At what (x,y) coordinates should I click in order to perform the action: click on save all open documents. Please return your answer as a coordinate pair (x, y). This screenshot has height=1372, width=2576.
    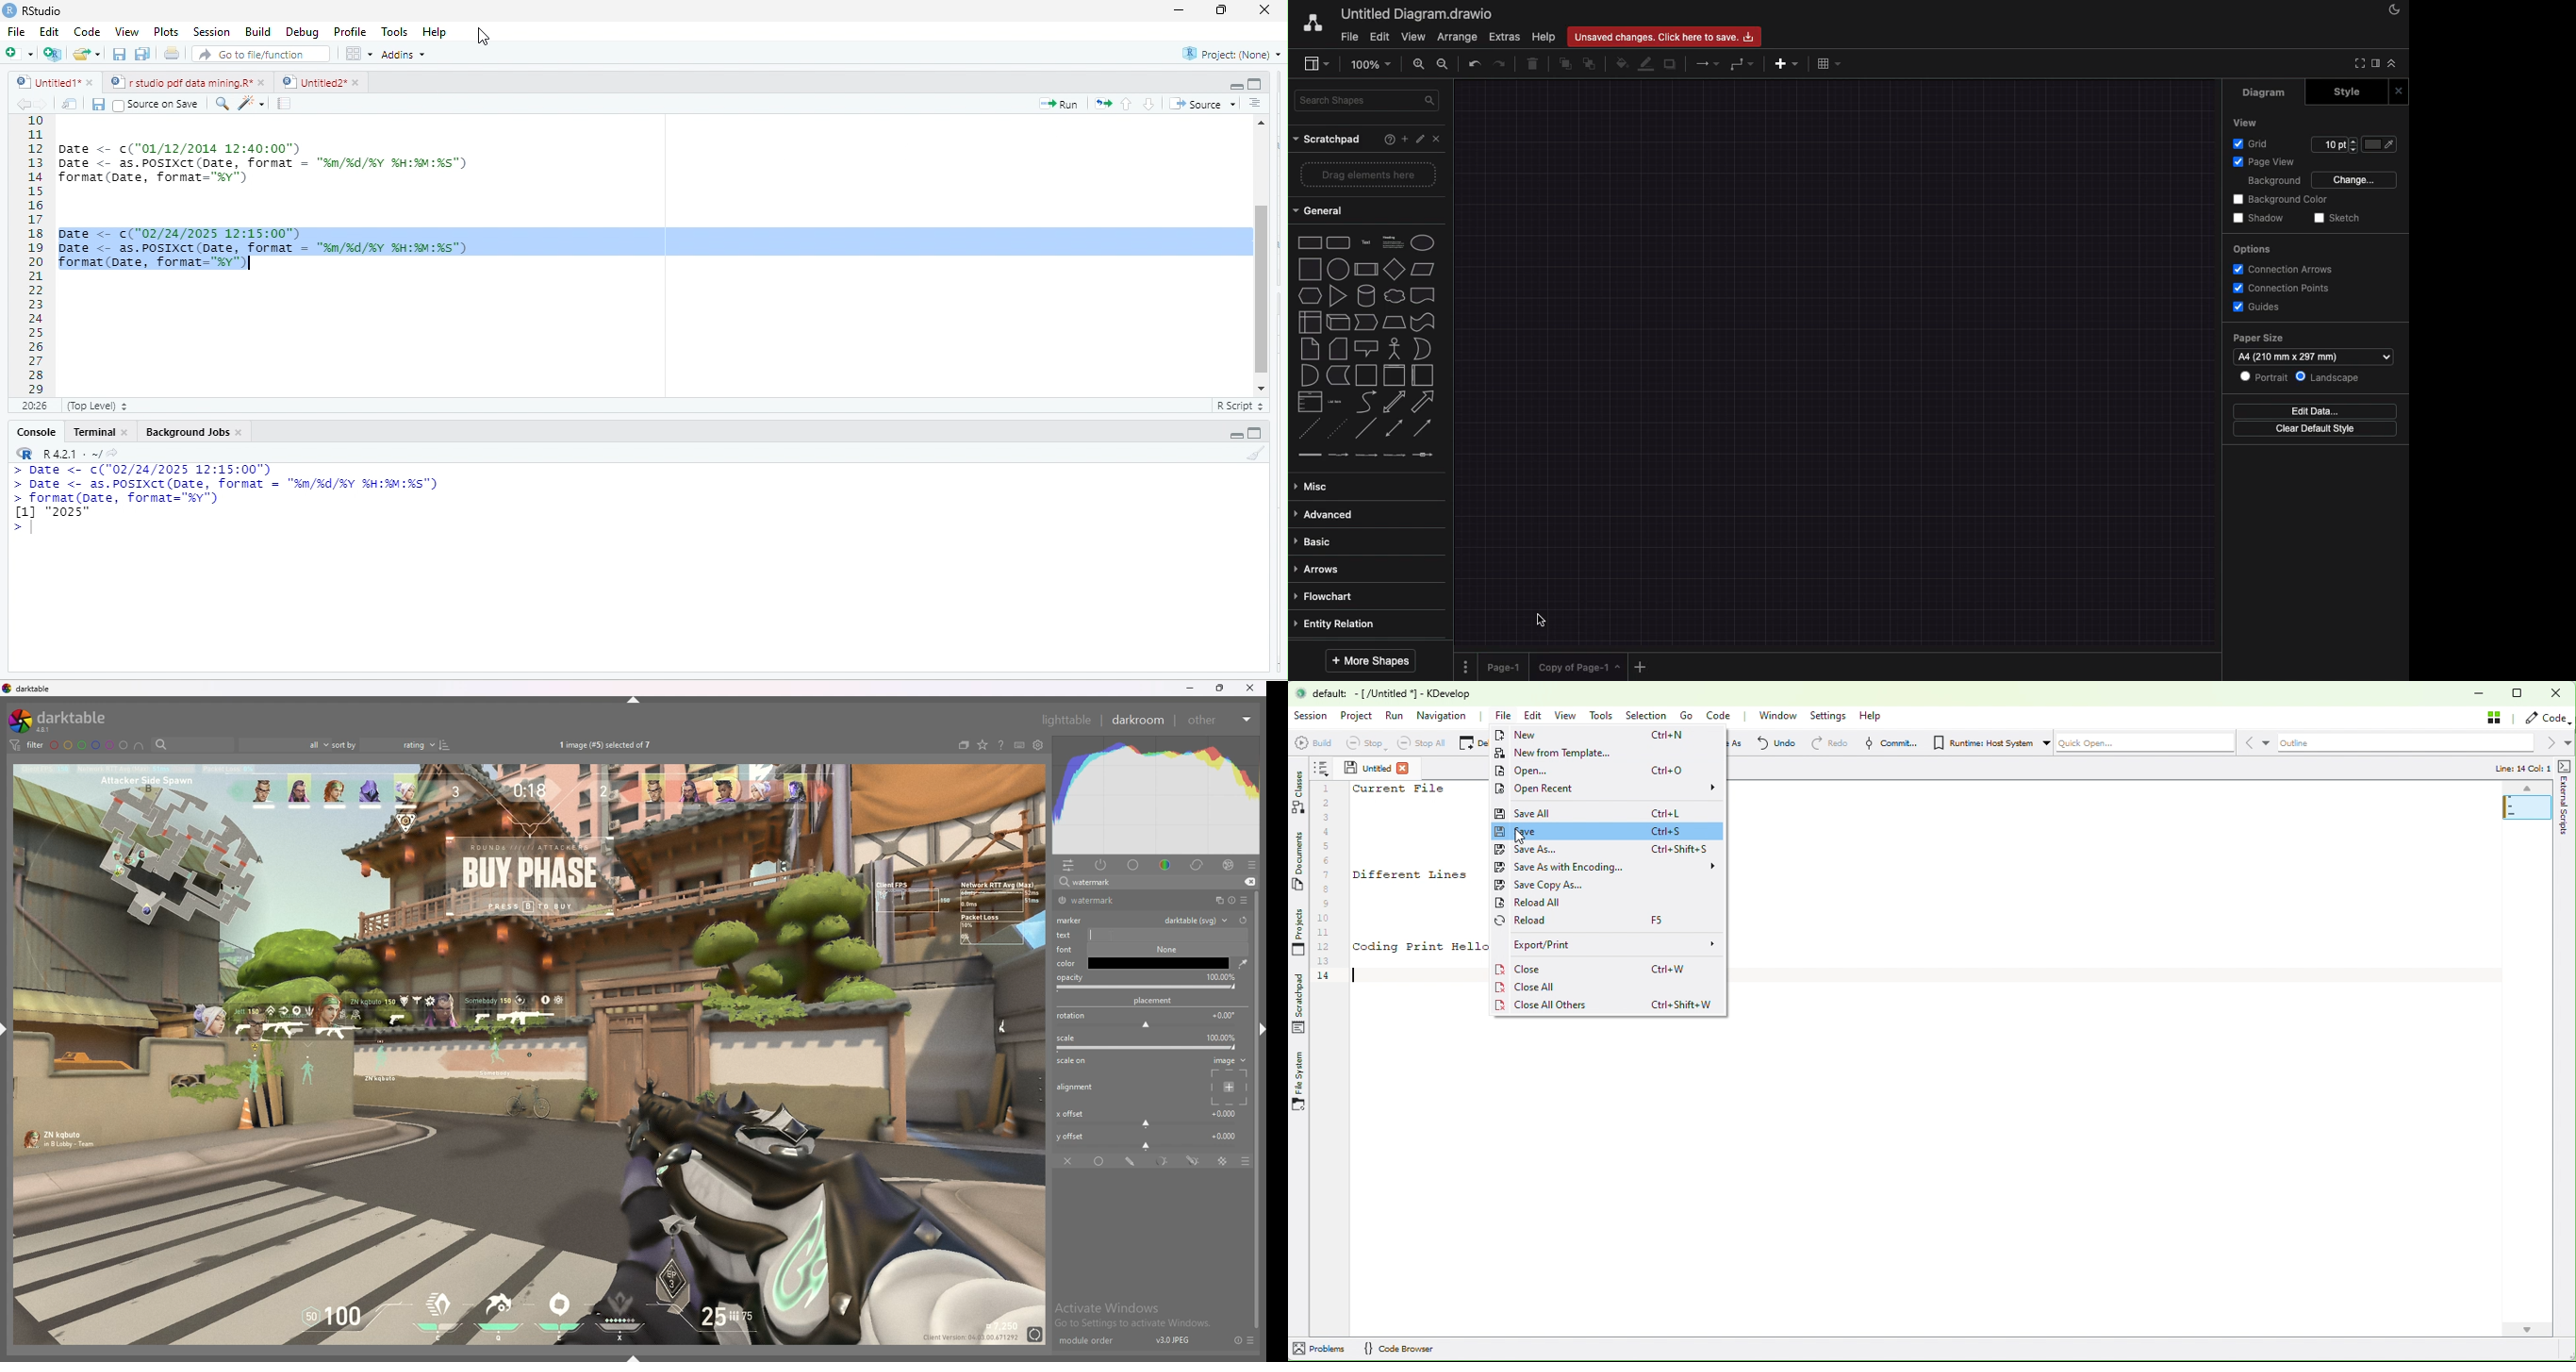
    Looking at the image, I should click on (141, 54).